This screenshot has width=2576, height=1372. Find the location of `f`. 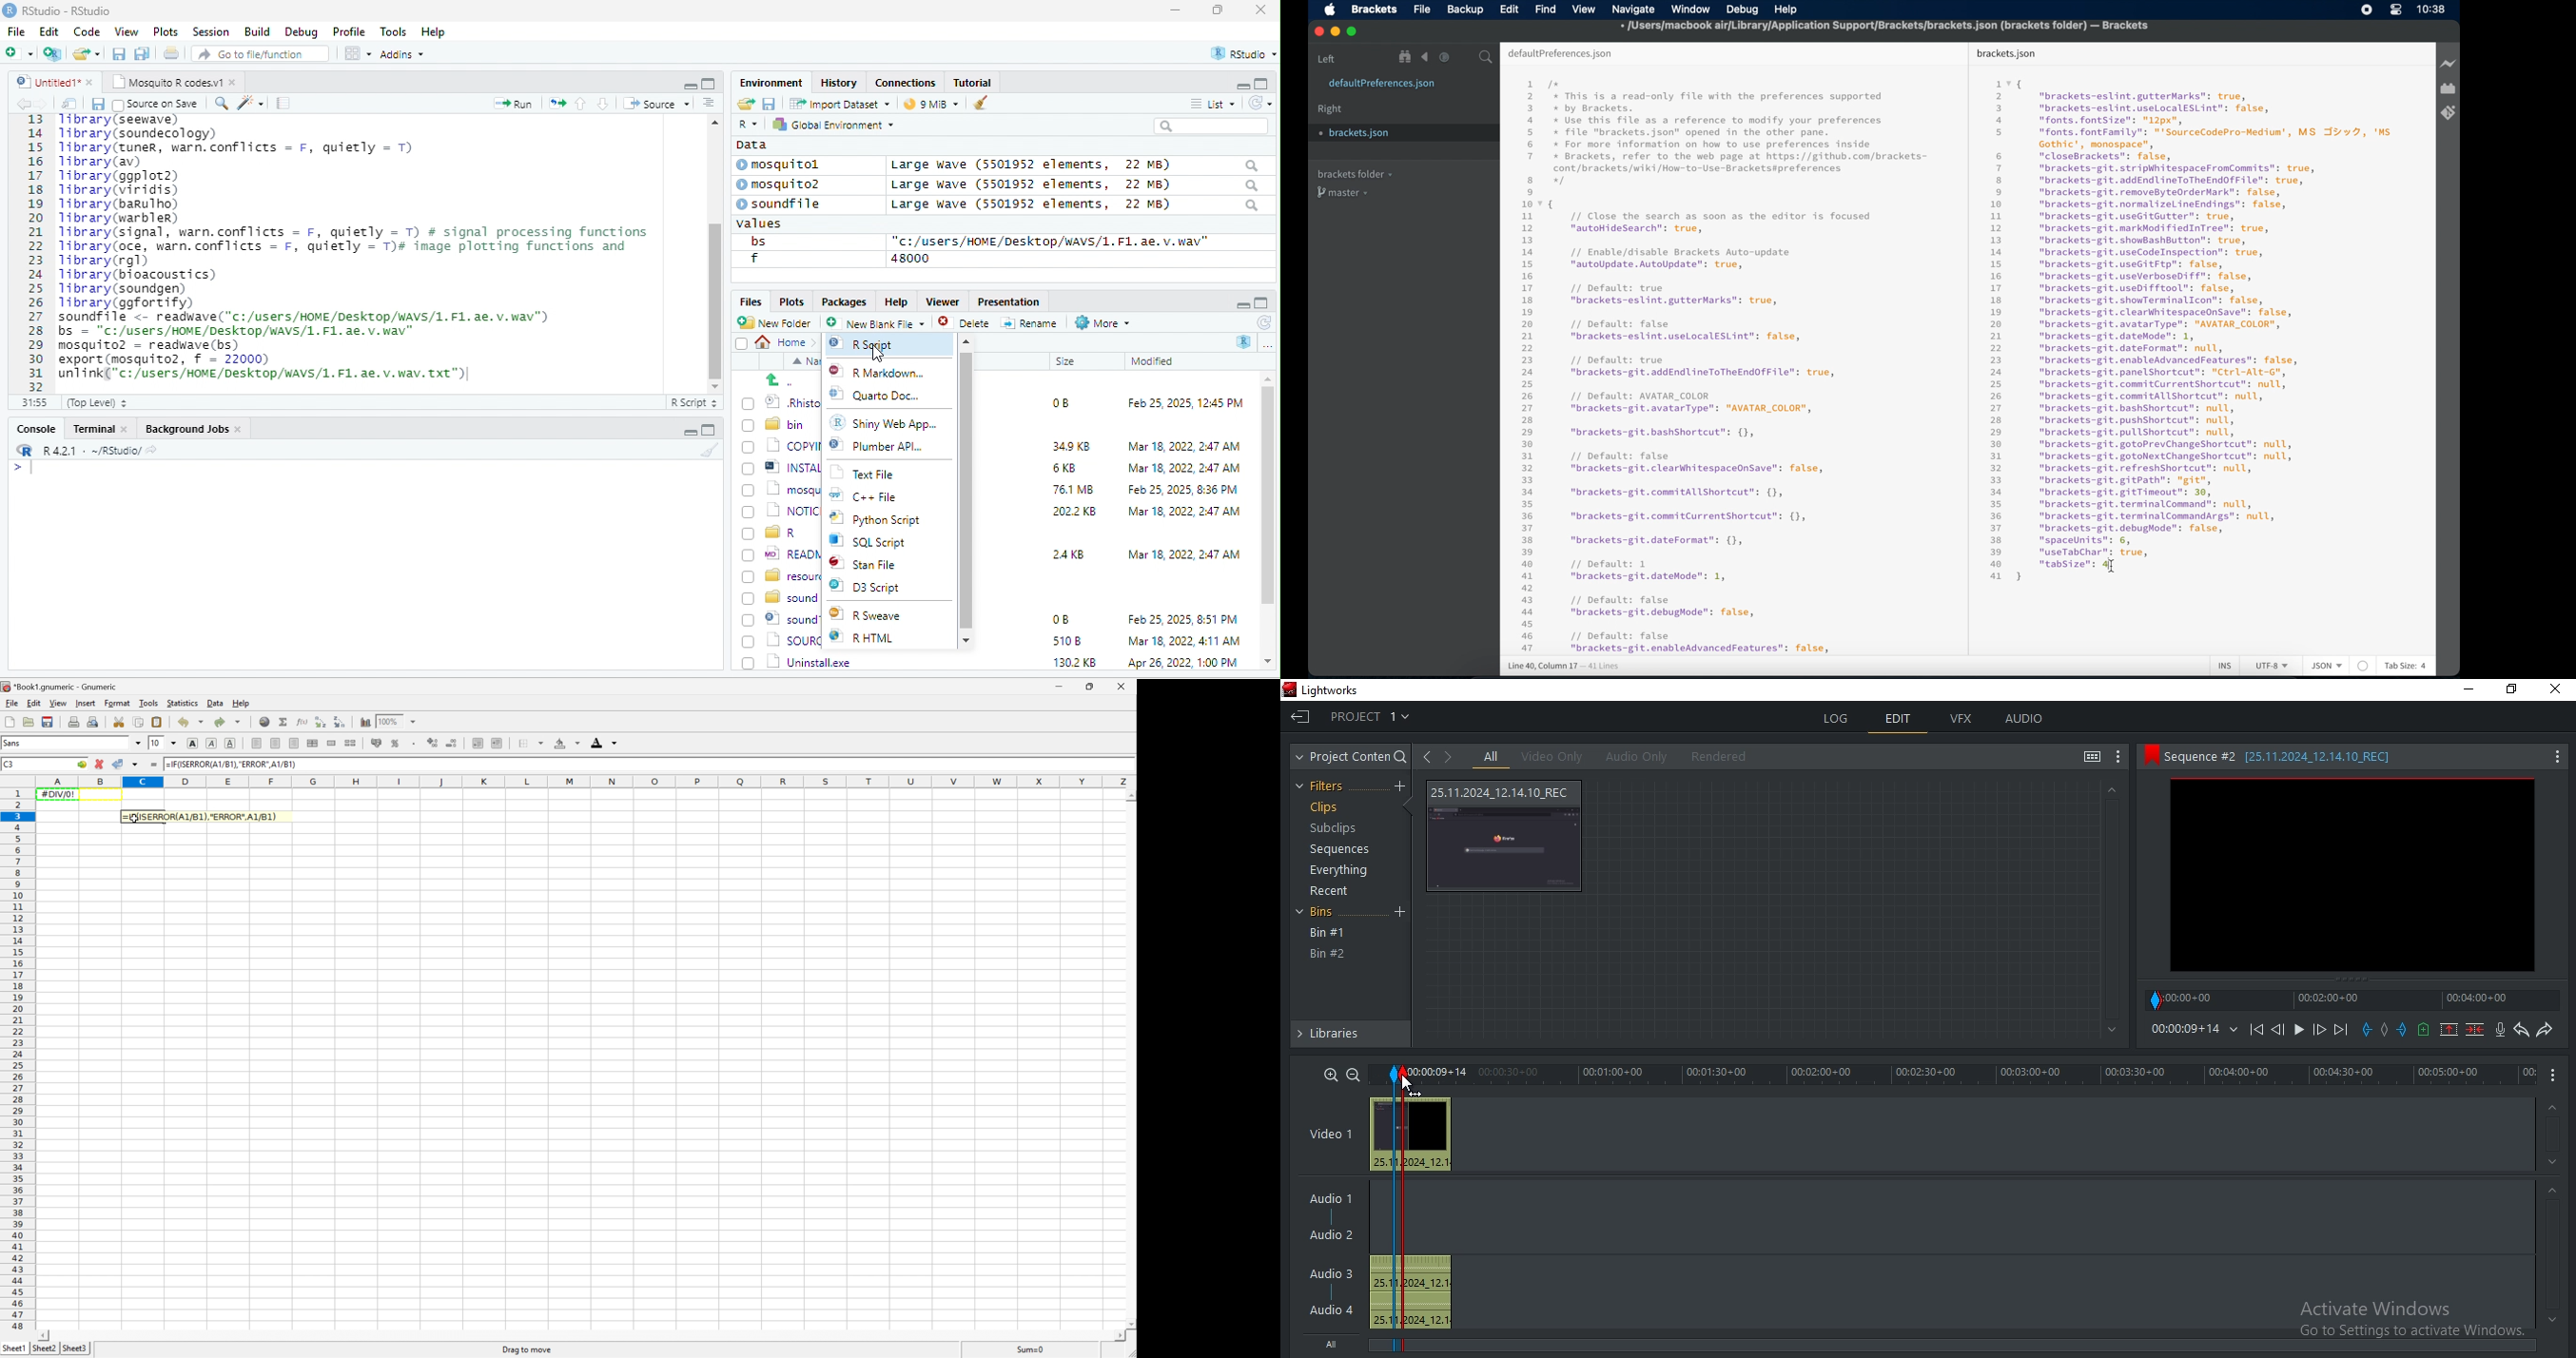

f is located at coordinates (754, 259).